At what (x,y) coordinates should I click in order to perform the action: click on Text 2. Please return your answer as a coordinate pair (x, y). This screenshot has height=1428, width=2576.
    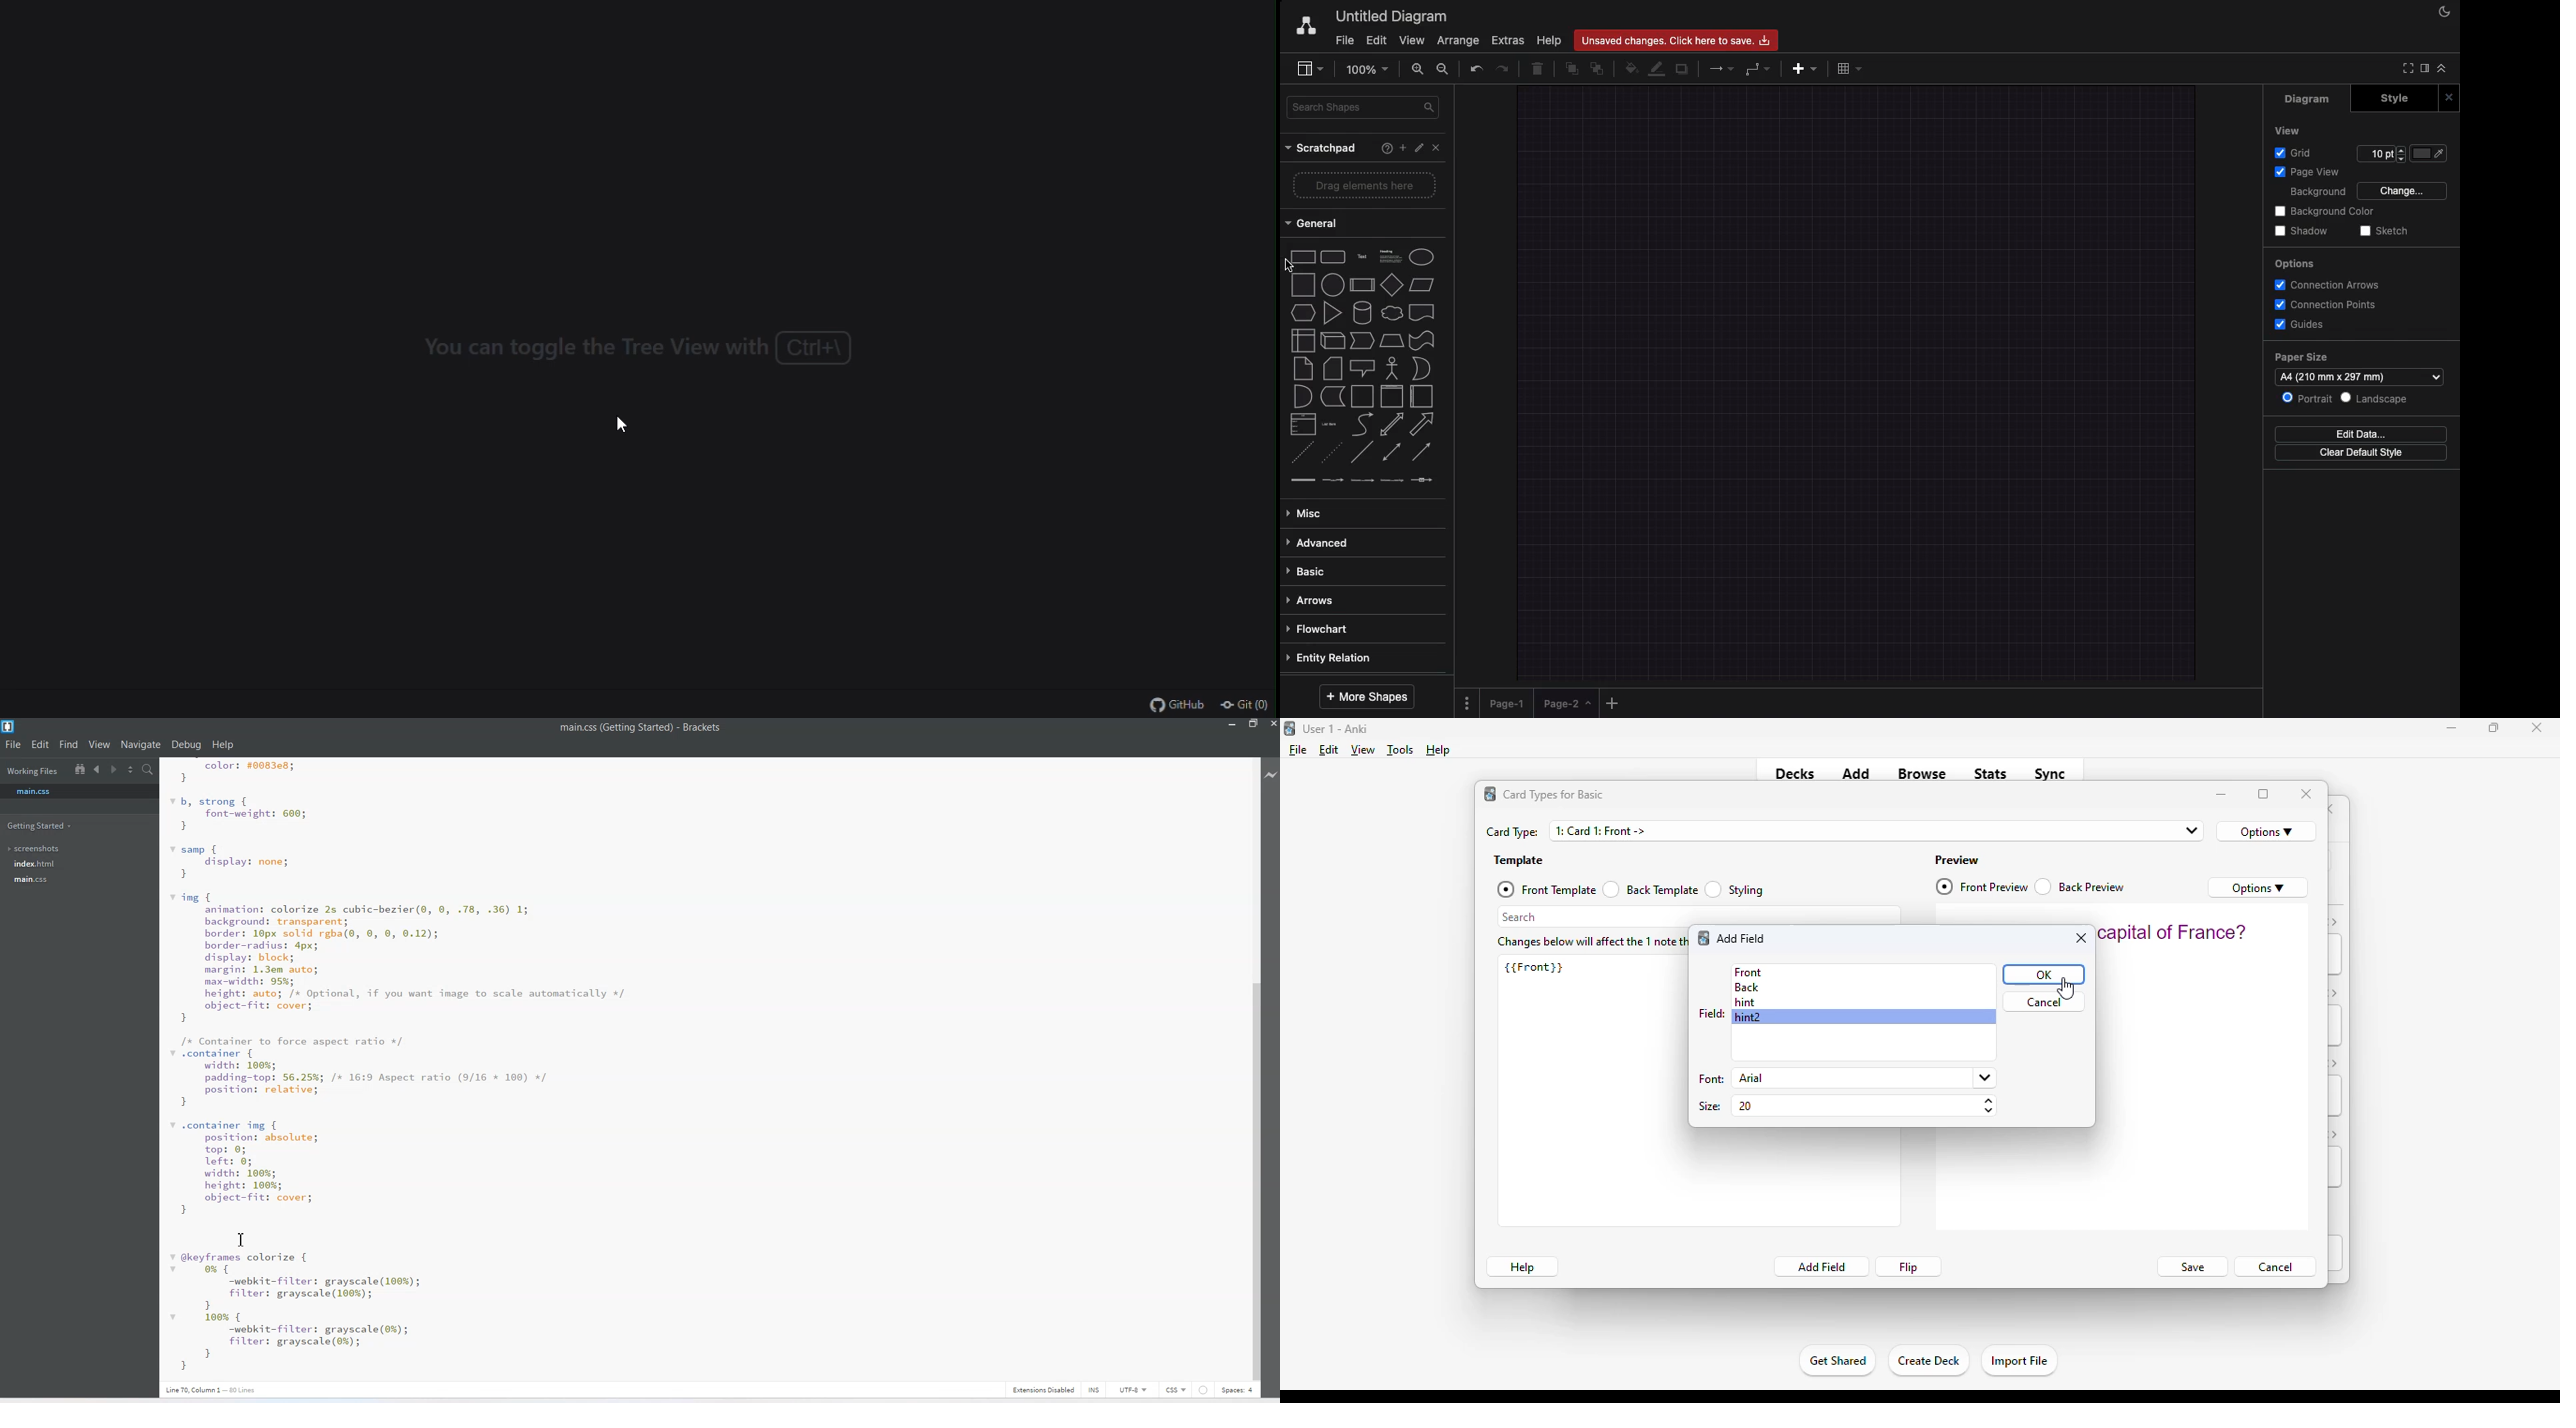
    Looking at the image, I should click on (219, 1389).